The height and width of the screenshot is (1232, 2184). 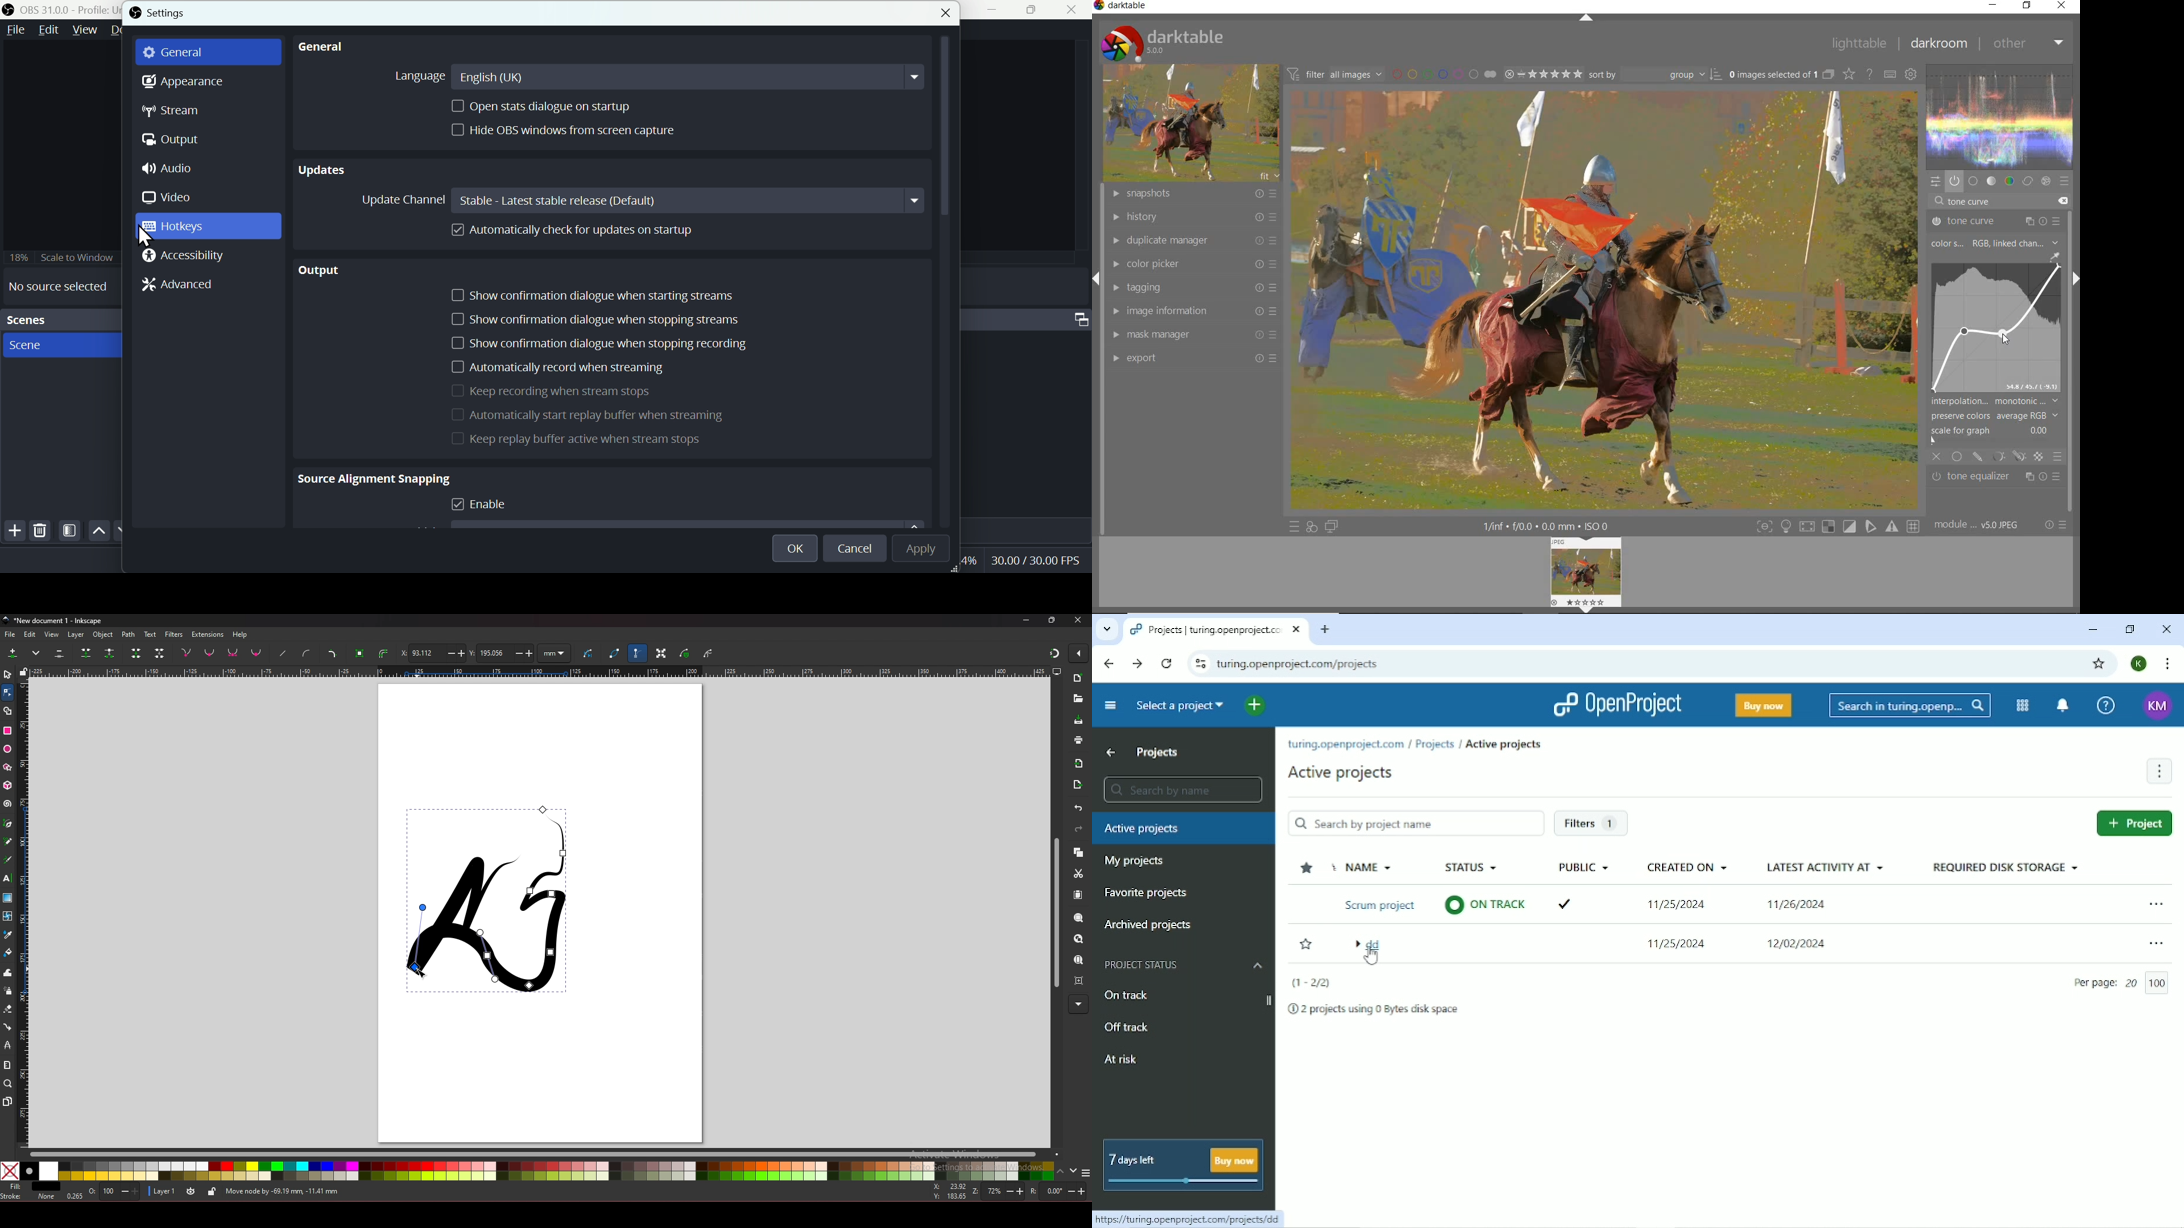 What do you see at coordinates (70, 531) in the screenshot?
I see `Filter` at bounding box center [70, 531].